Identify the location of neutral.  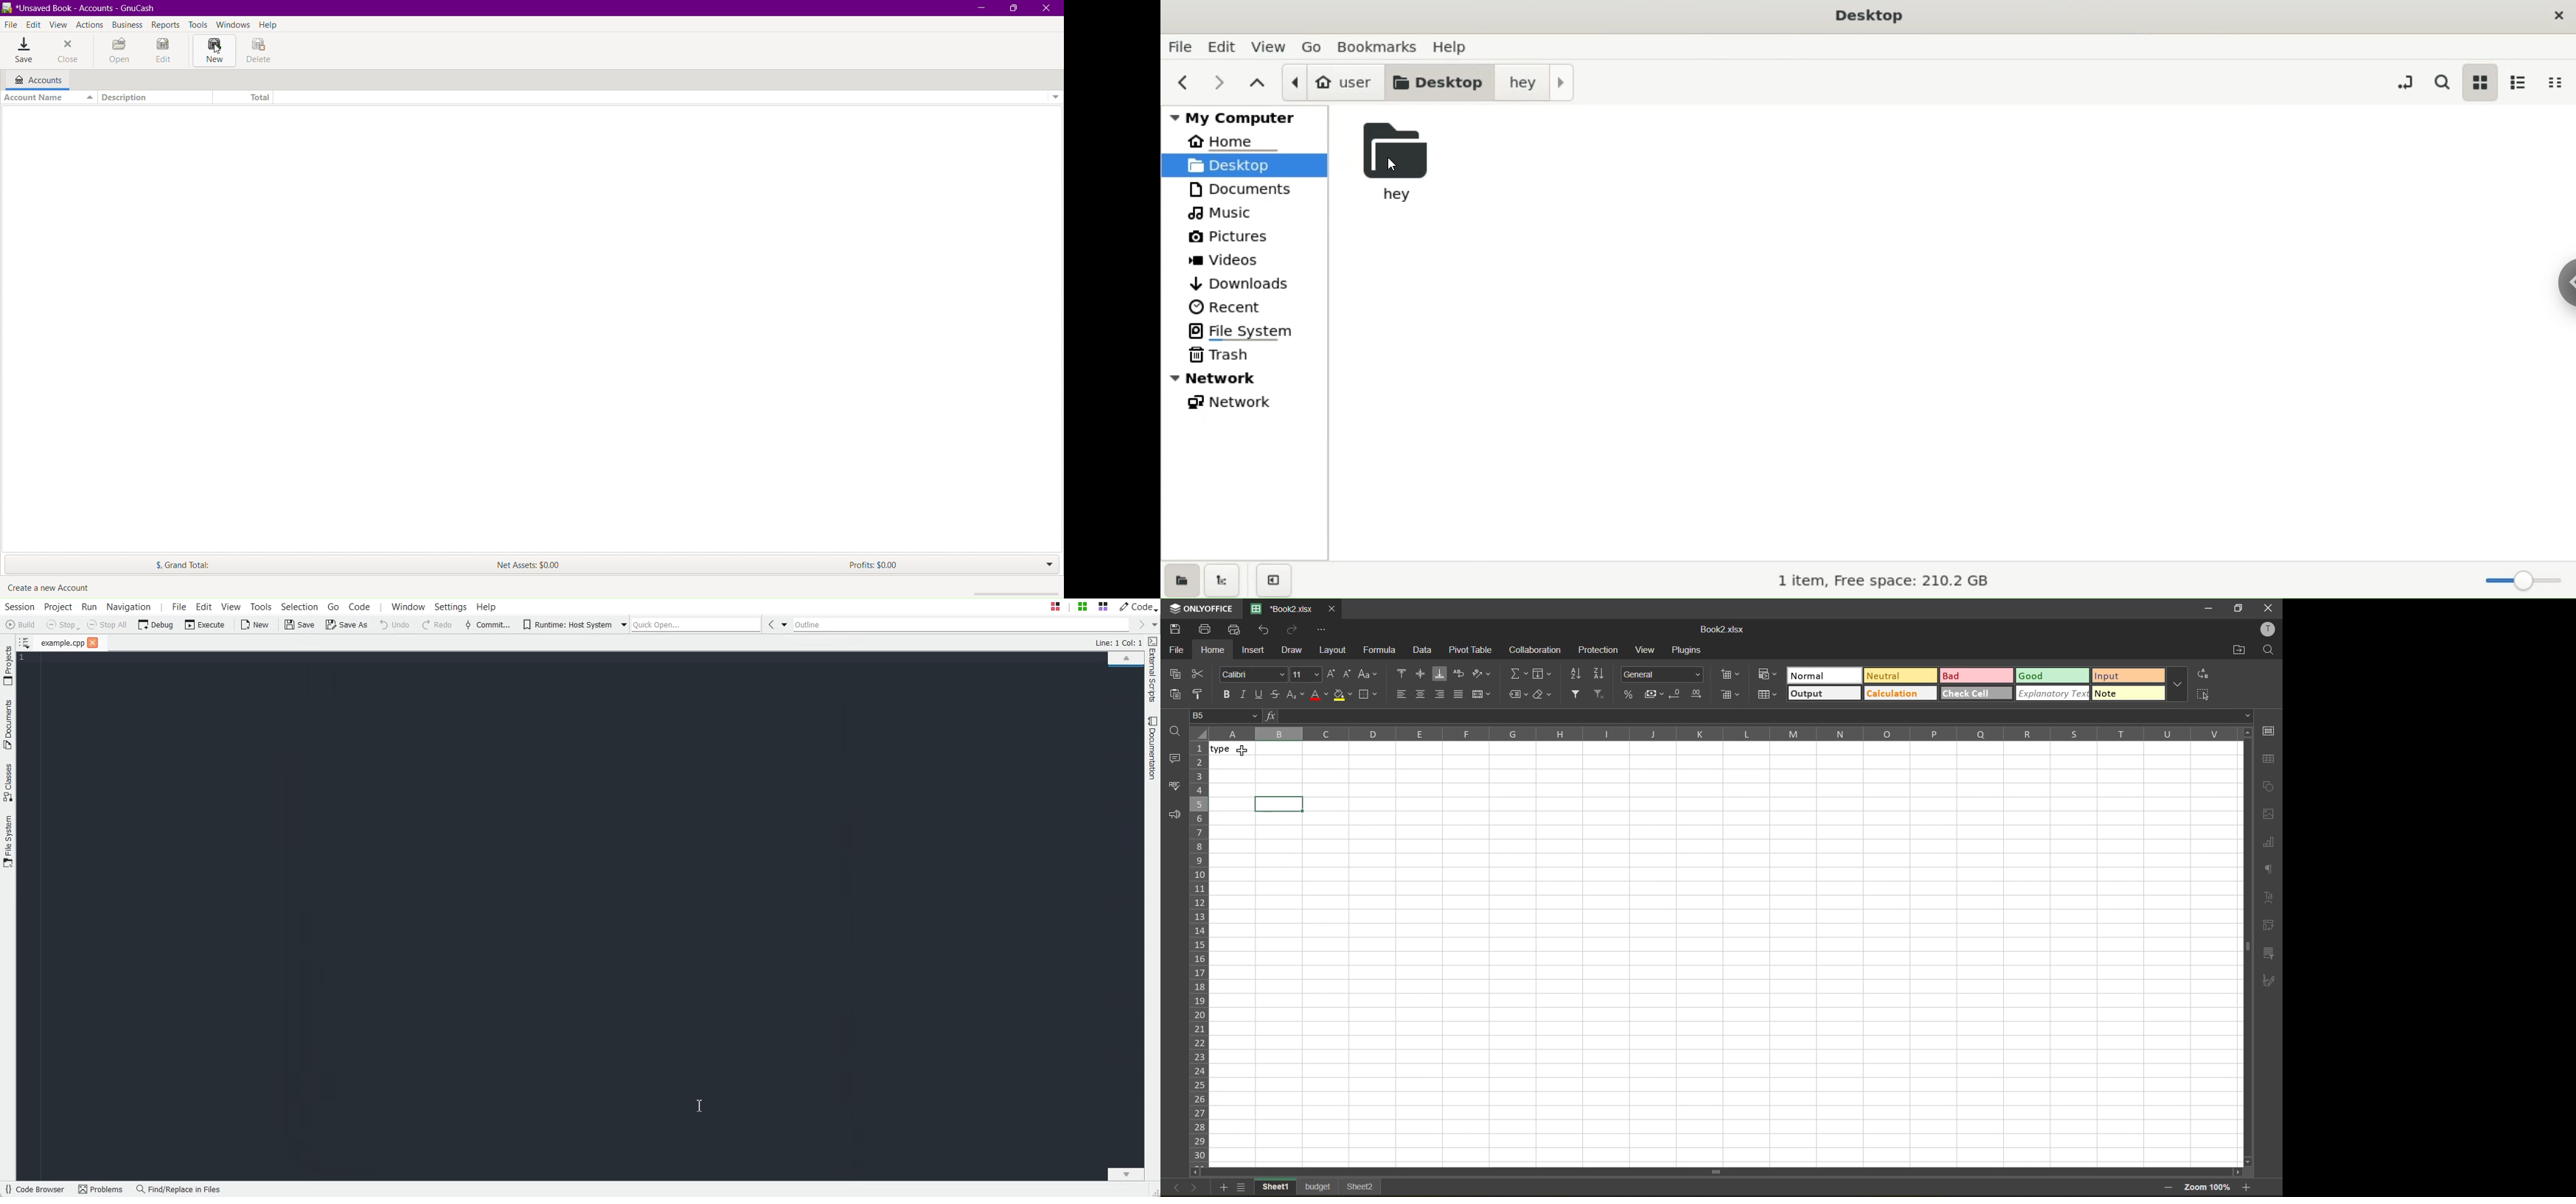
(1899, 677).